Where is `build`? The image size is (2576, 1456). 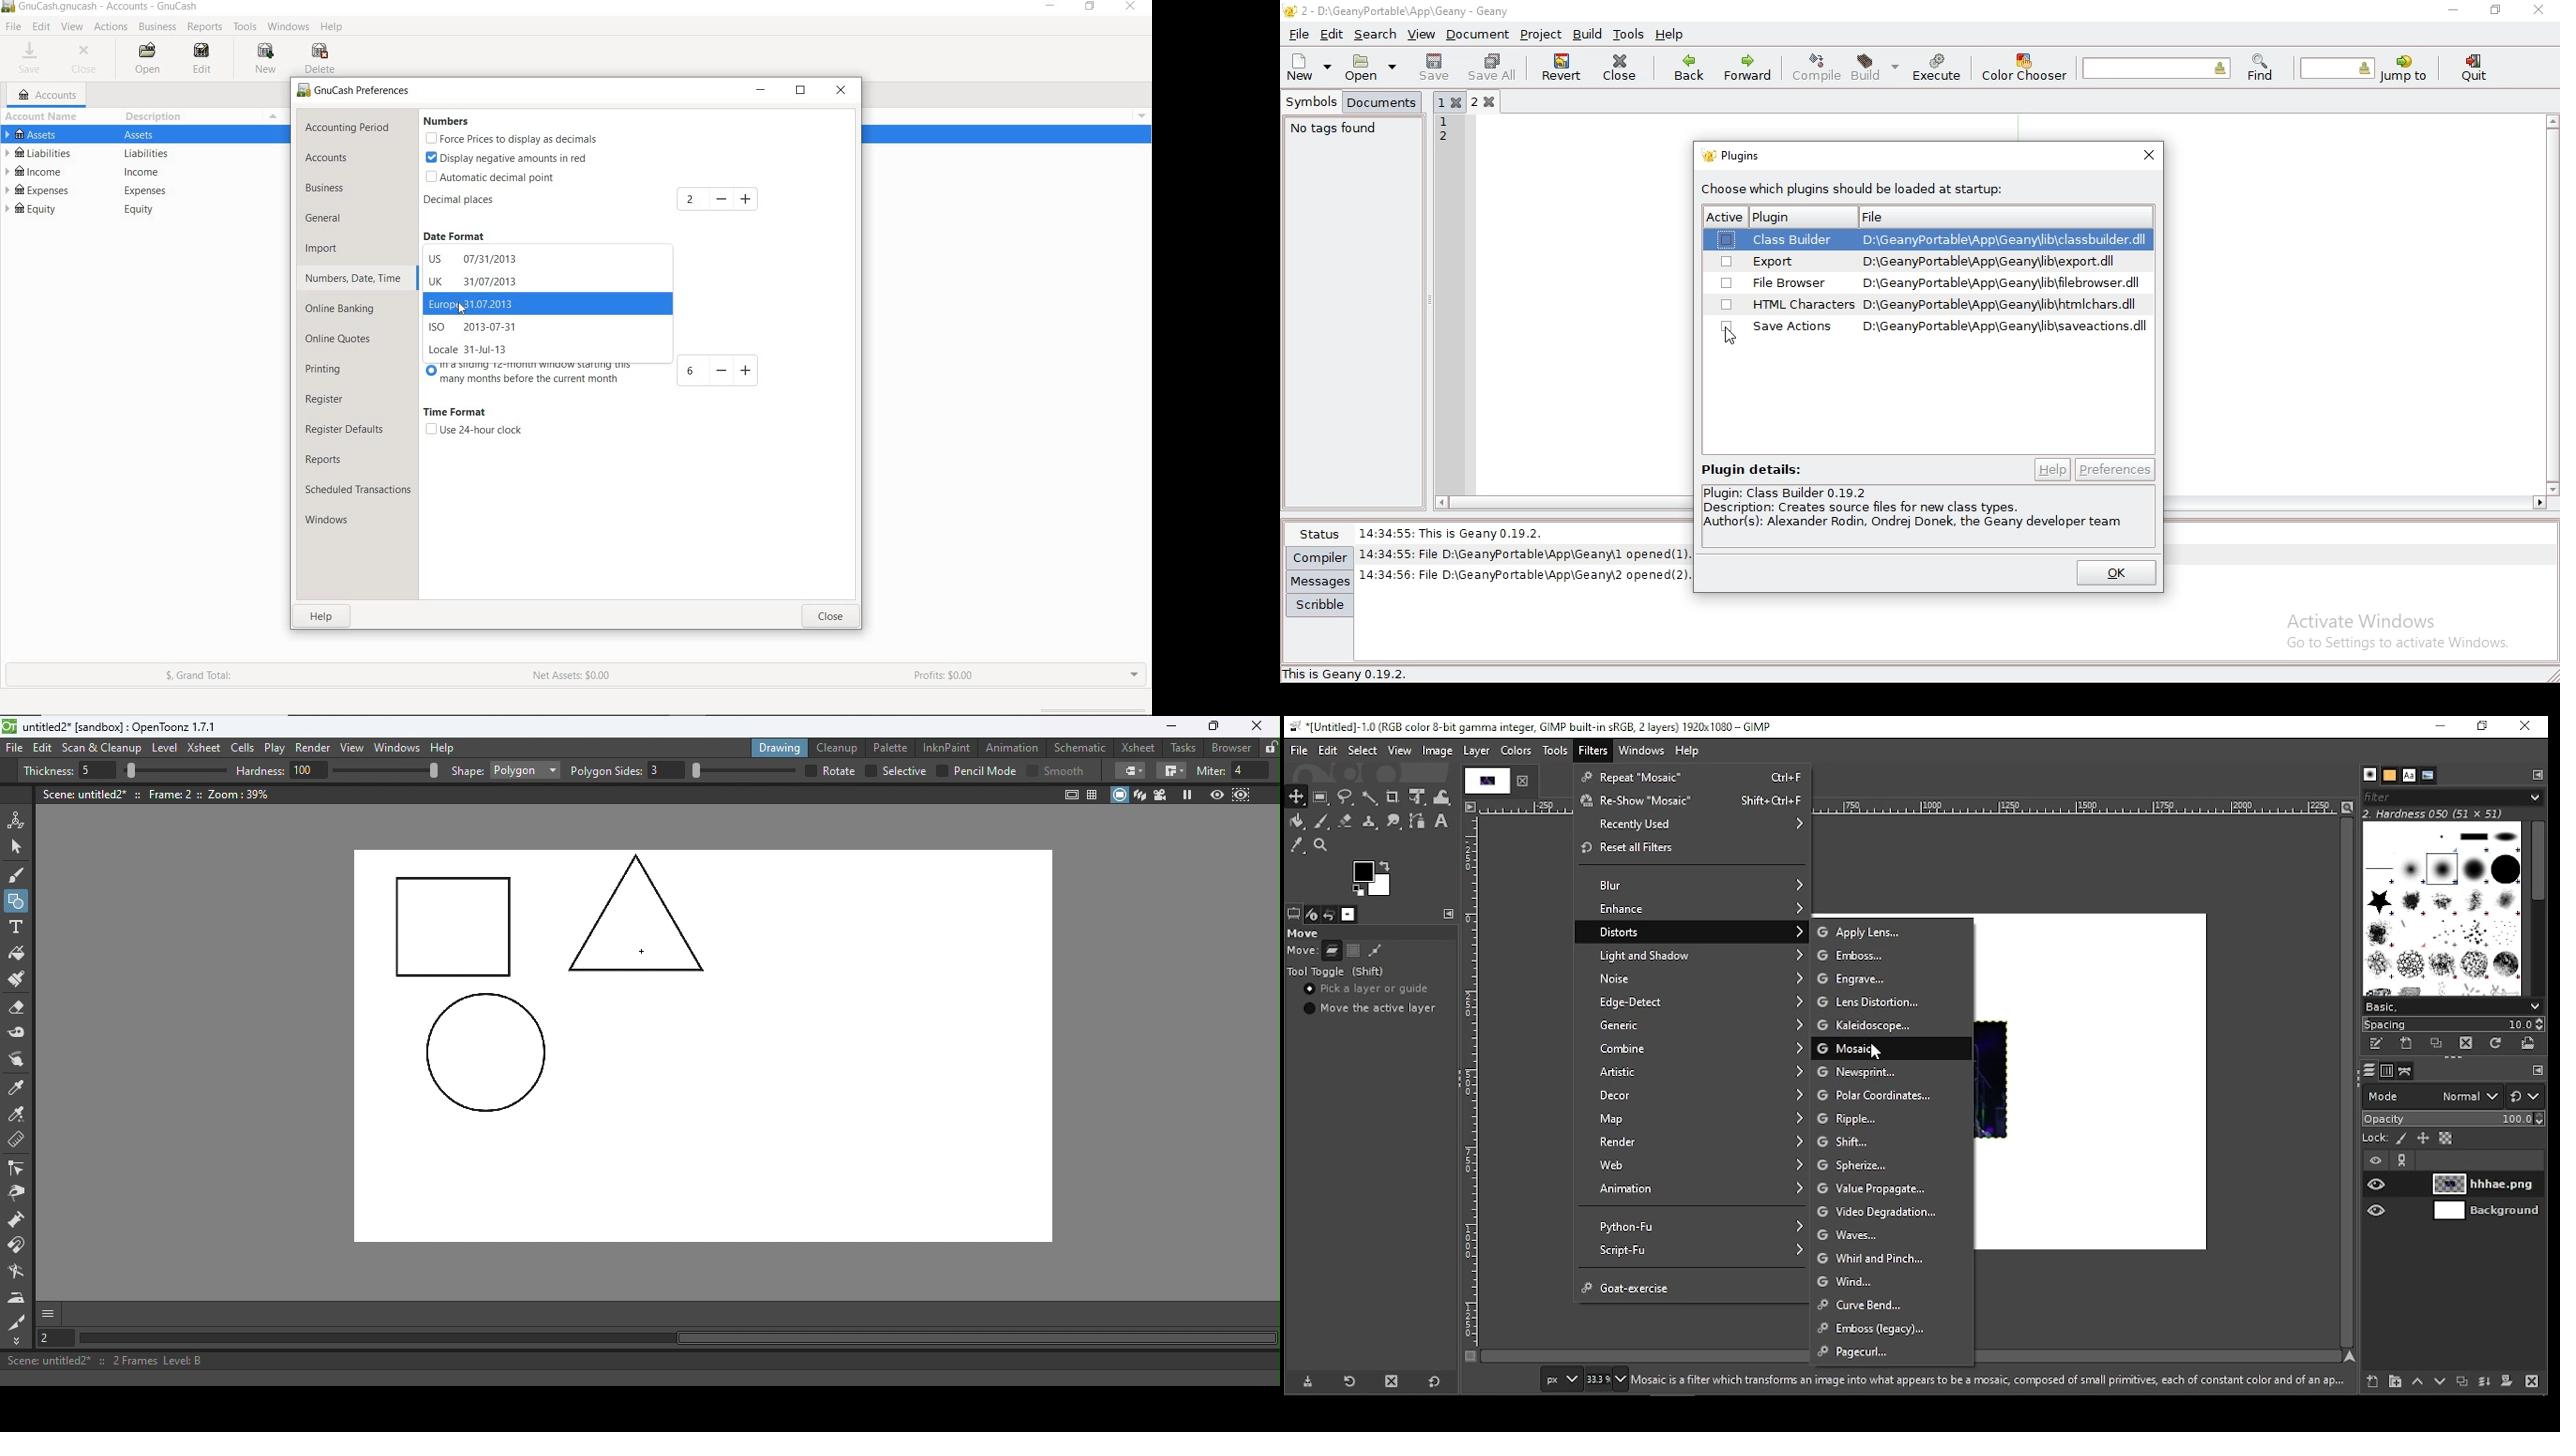
build is located at coordinates (1590, 35).